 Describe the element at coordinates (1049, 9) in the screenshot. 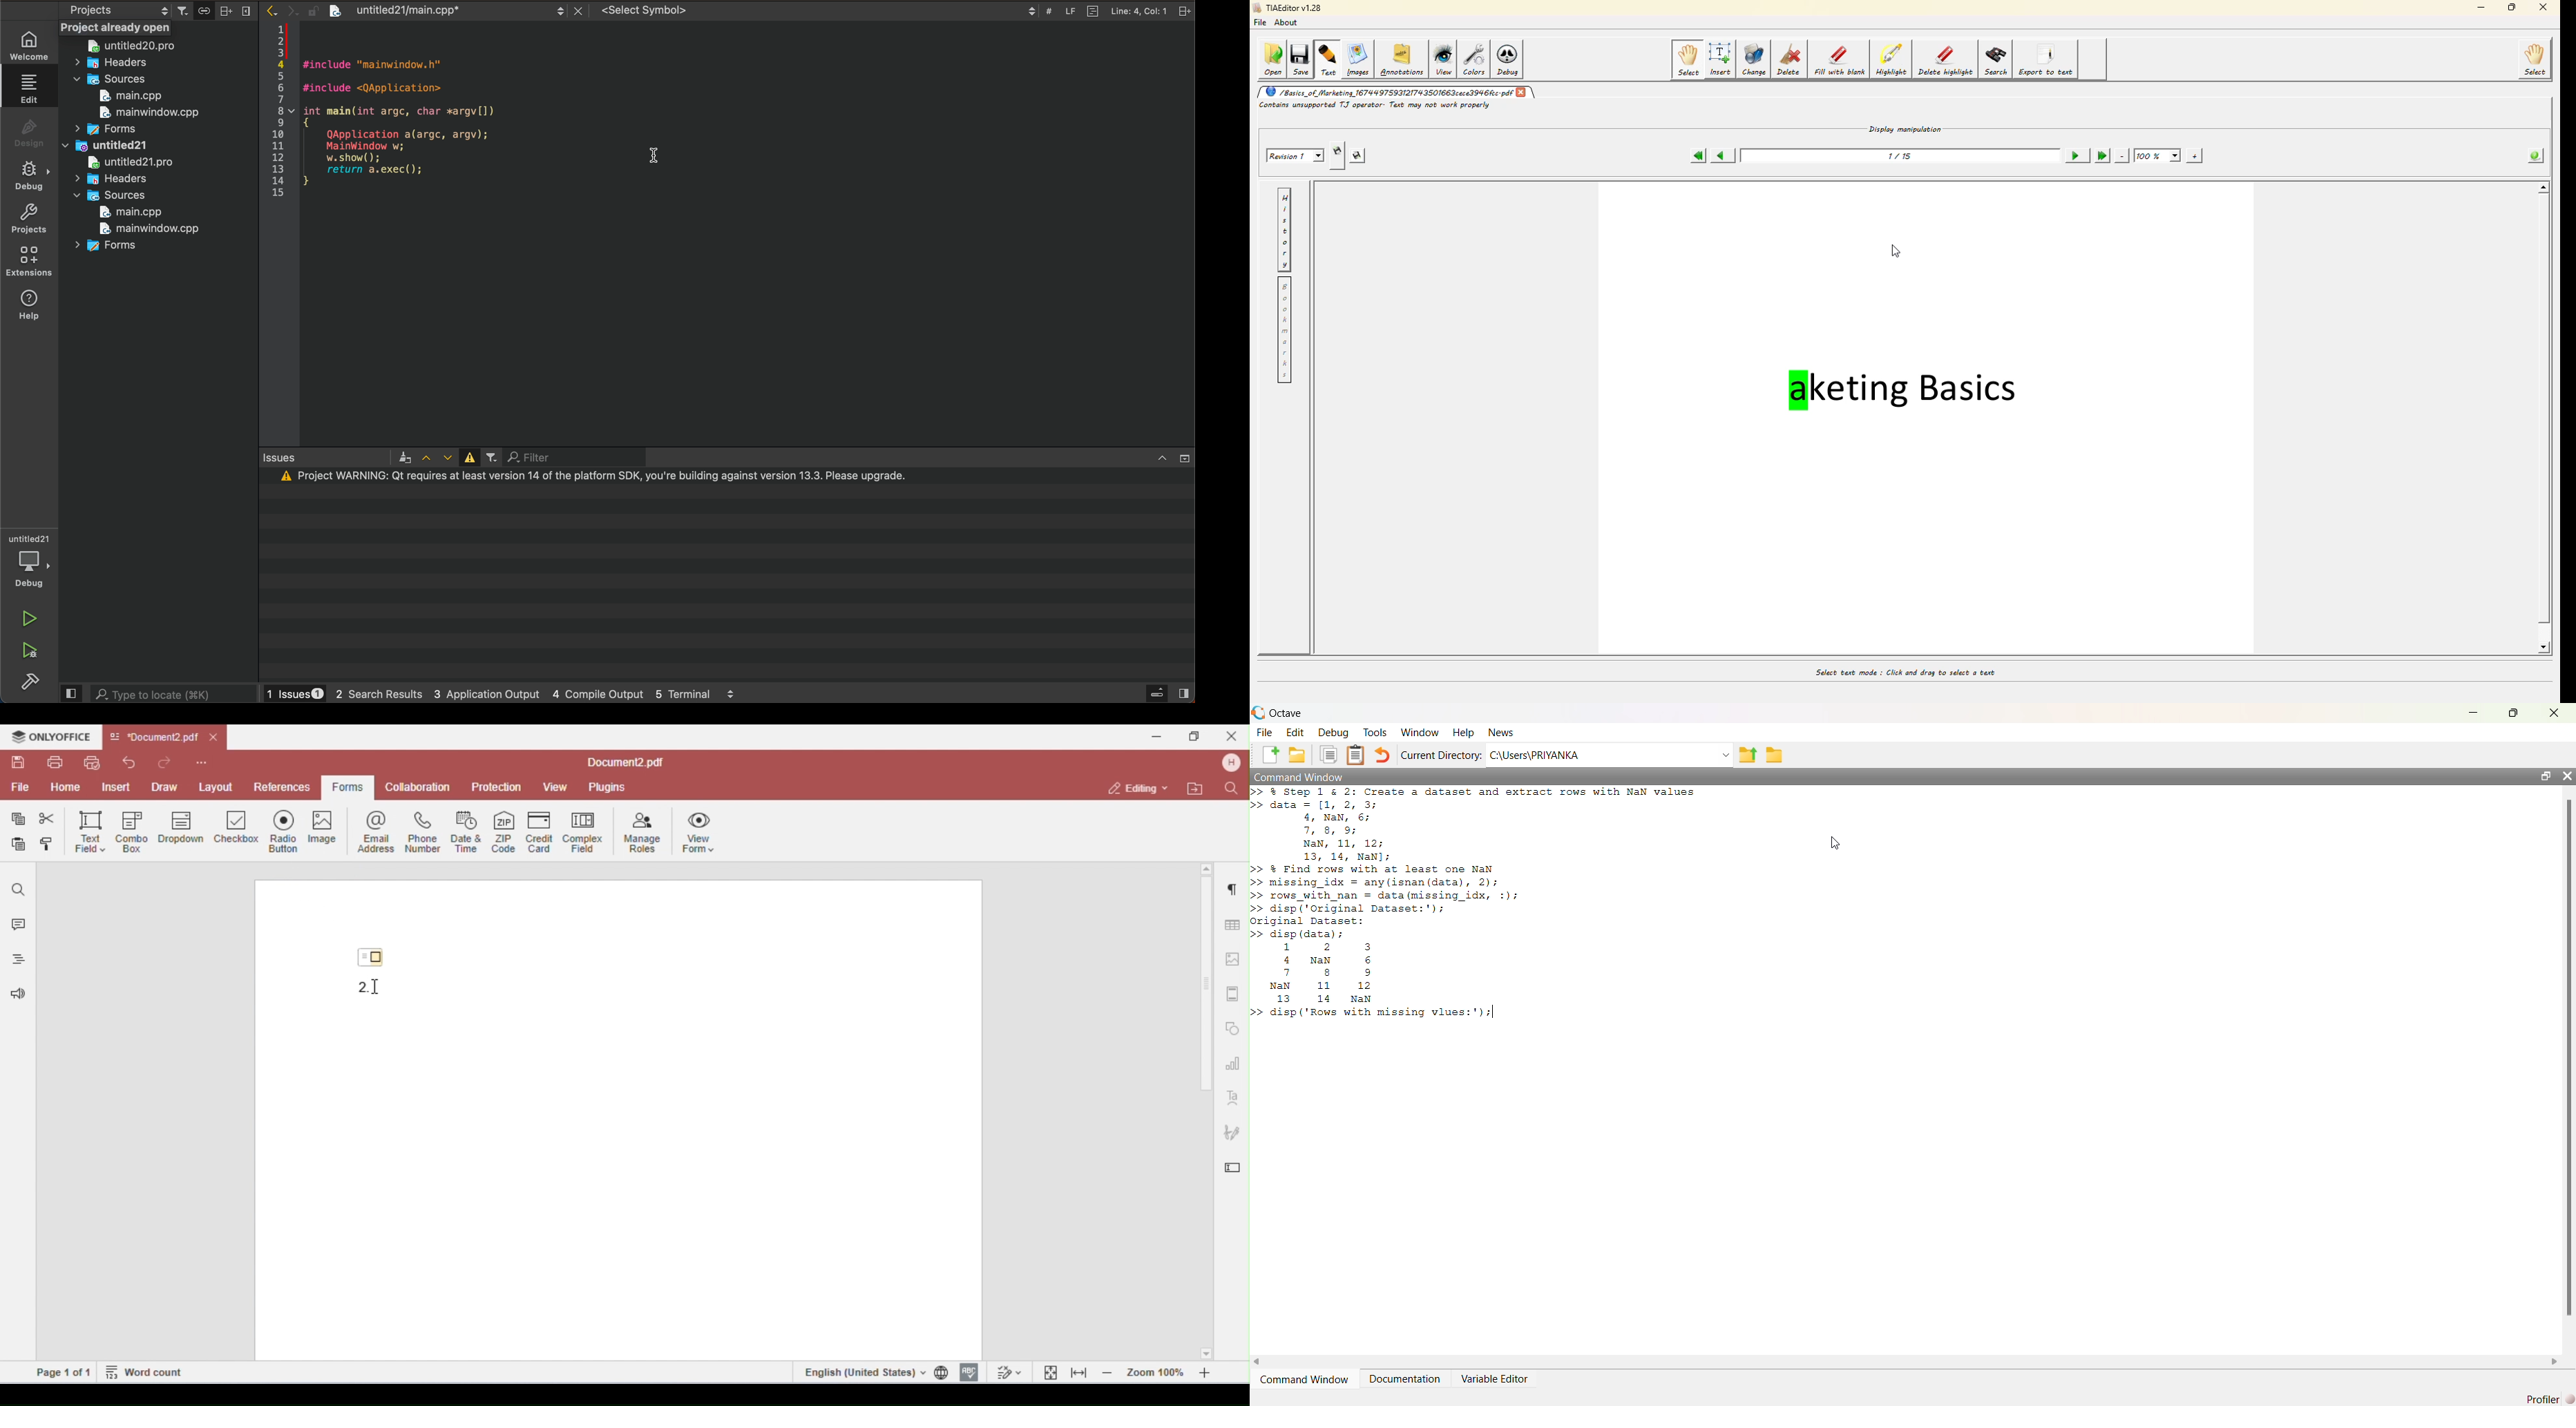

I see `#` at that location.